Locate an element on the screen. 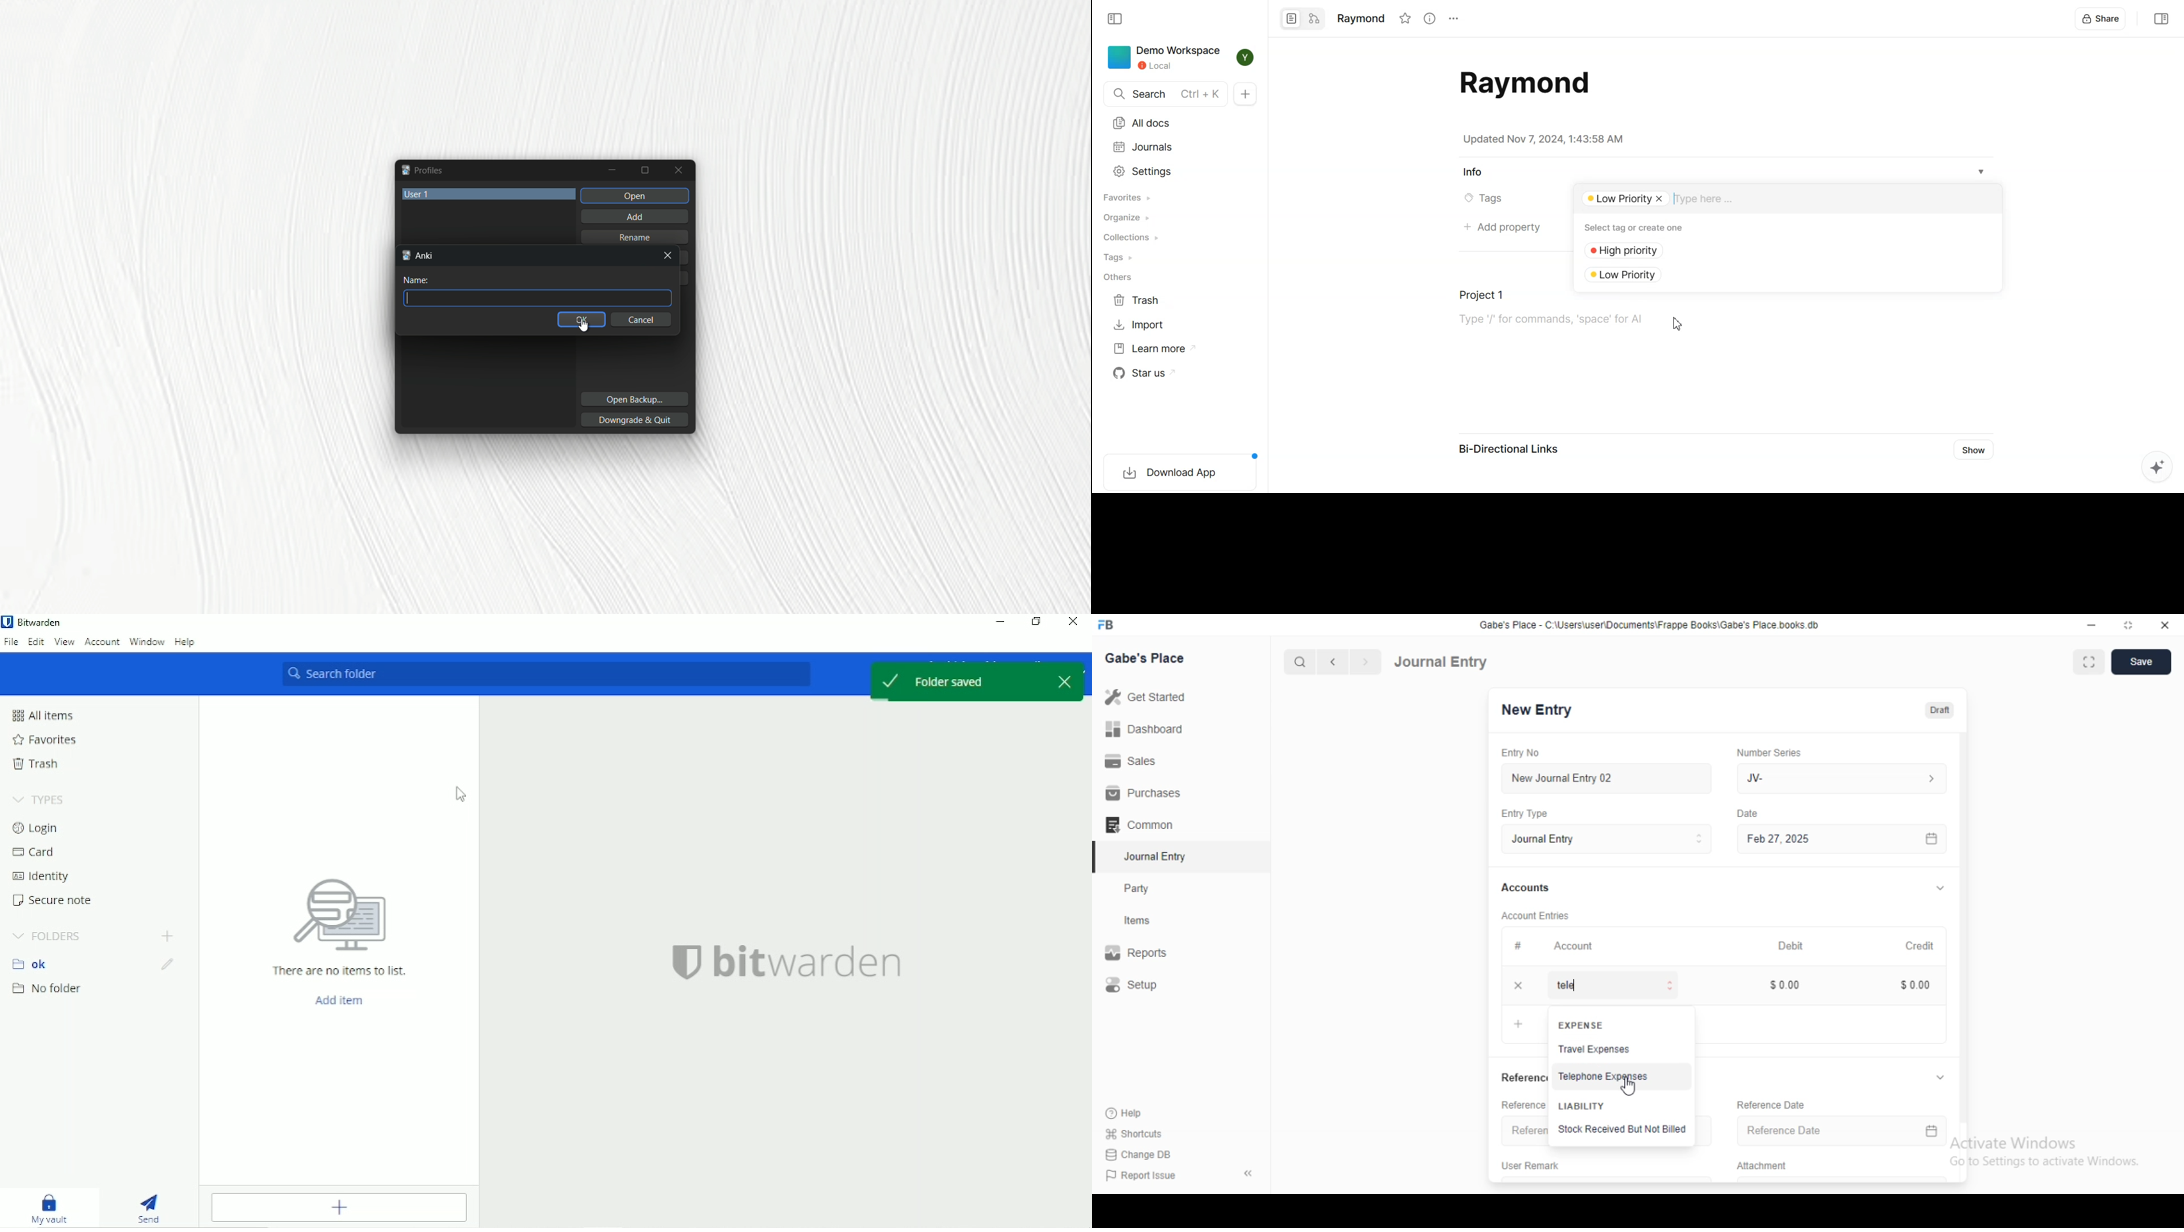 The height and width of the screenshot is (1232, 2184). open is located at coordinates (635, 195).